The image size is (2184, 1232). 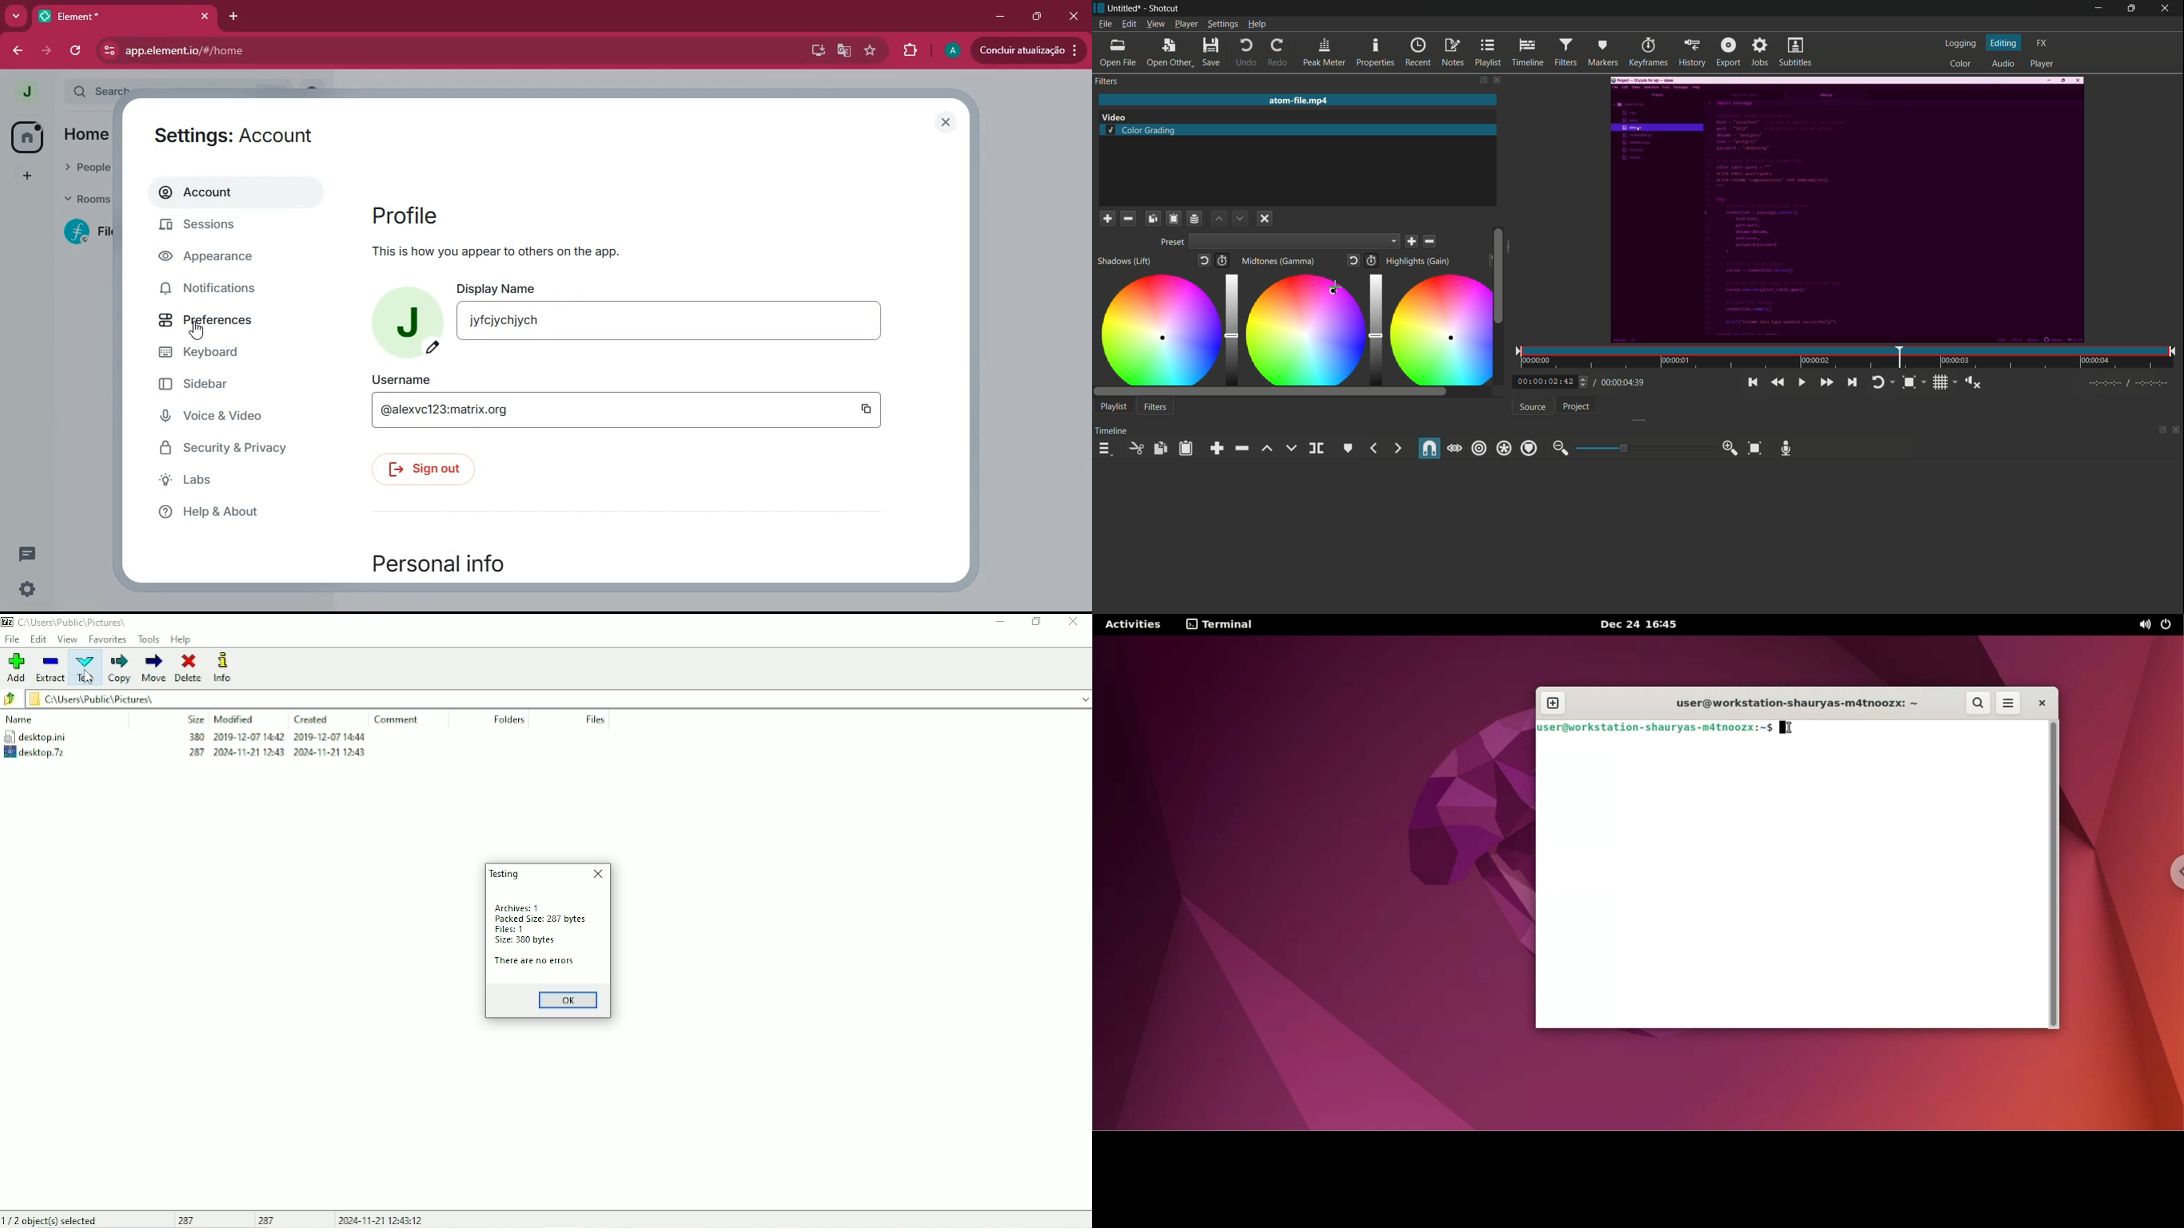 I want to click on quickly play forward, so click(x=1828, y=382).